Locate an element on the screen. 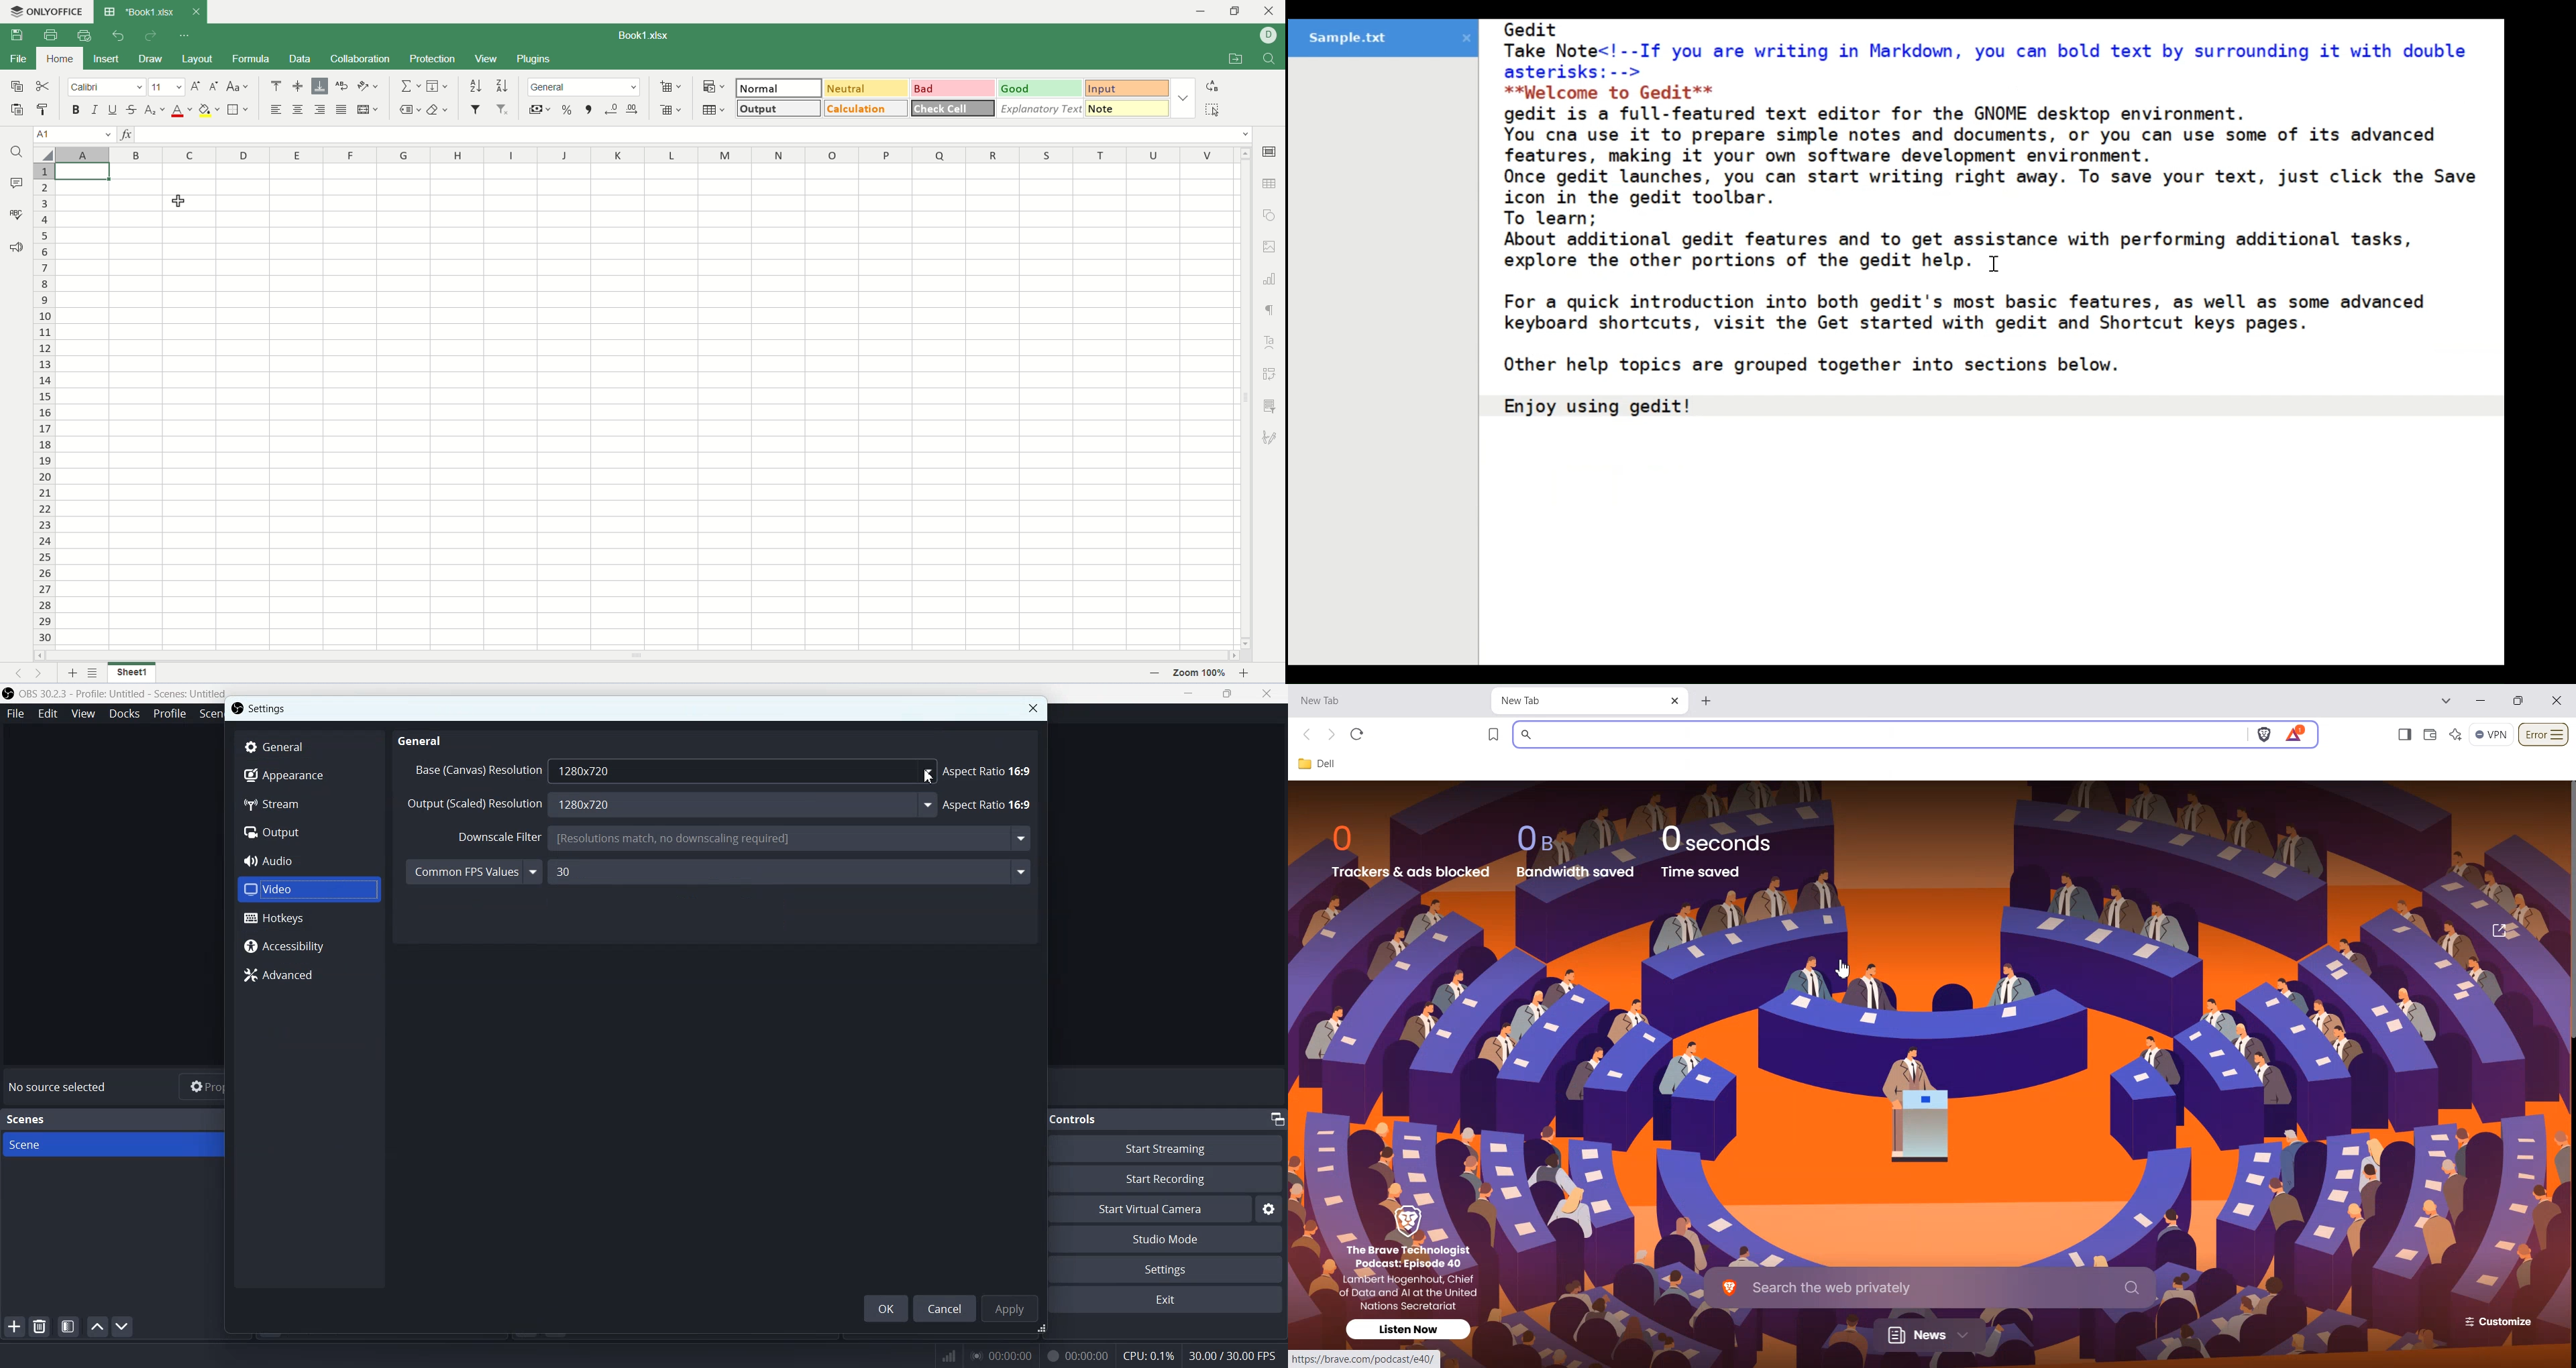 The width and height of the screenshot is (2576, 1372). aspect ratio is located at coordinates (992, 767).